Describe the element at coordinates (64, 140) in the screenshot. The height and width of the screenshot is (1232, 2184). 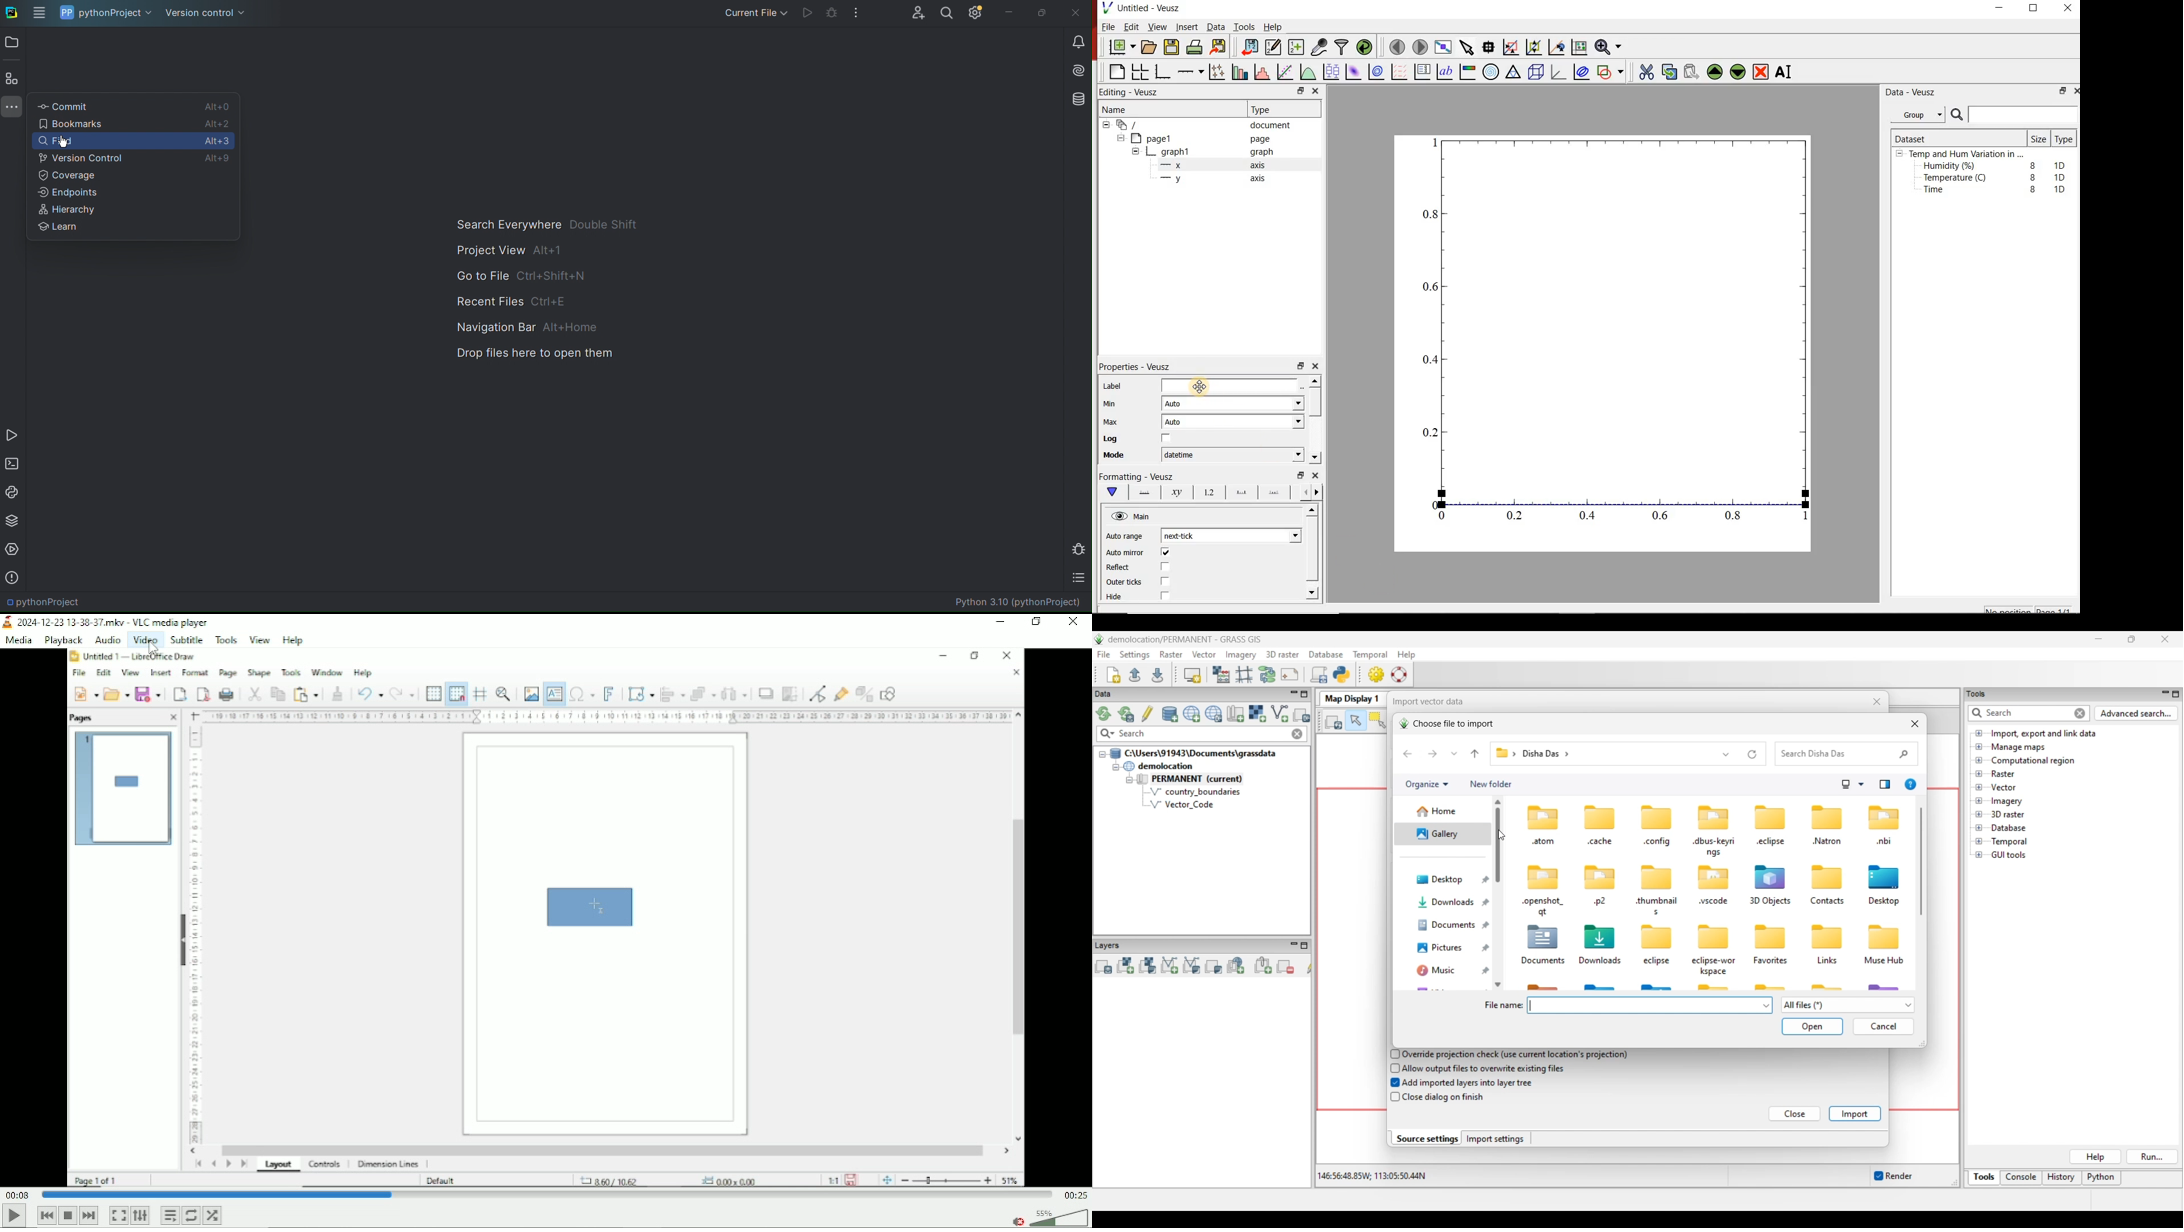
I see `cursor` at that location.